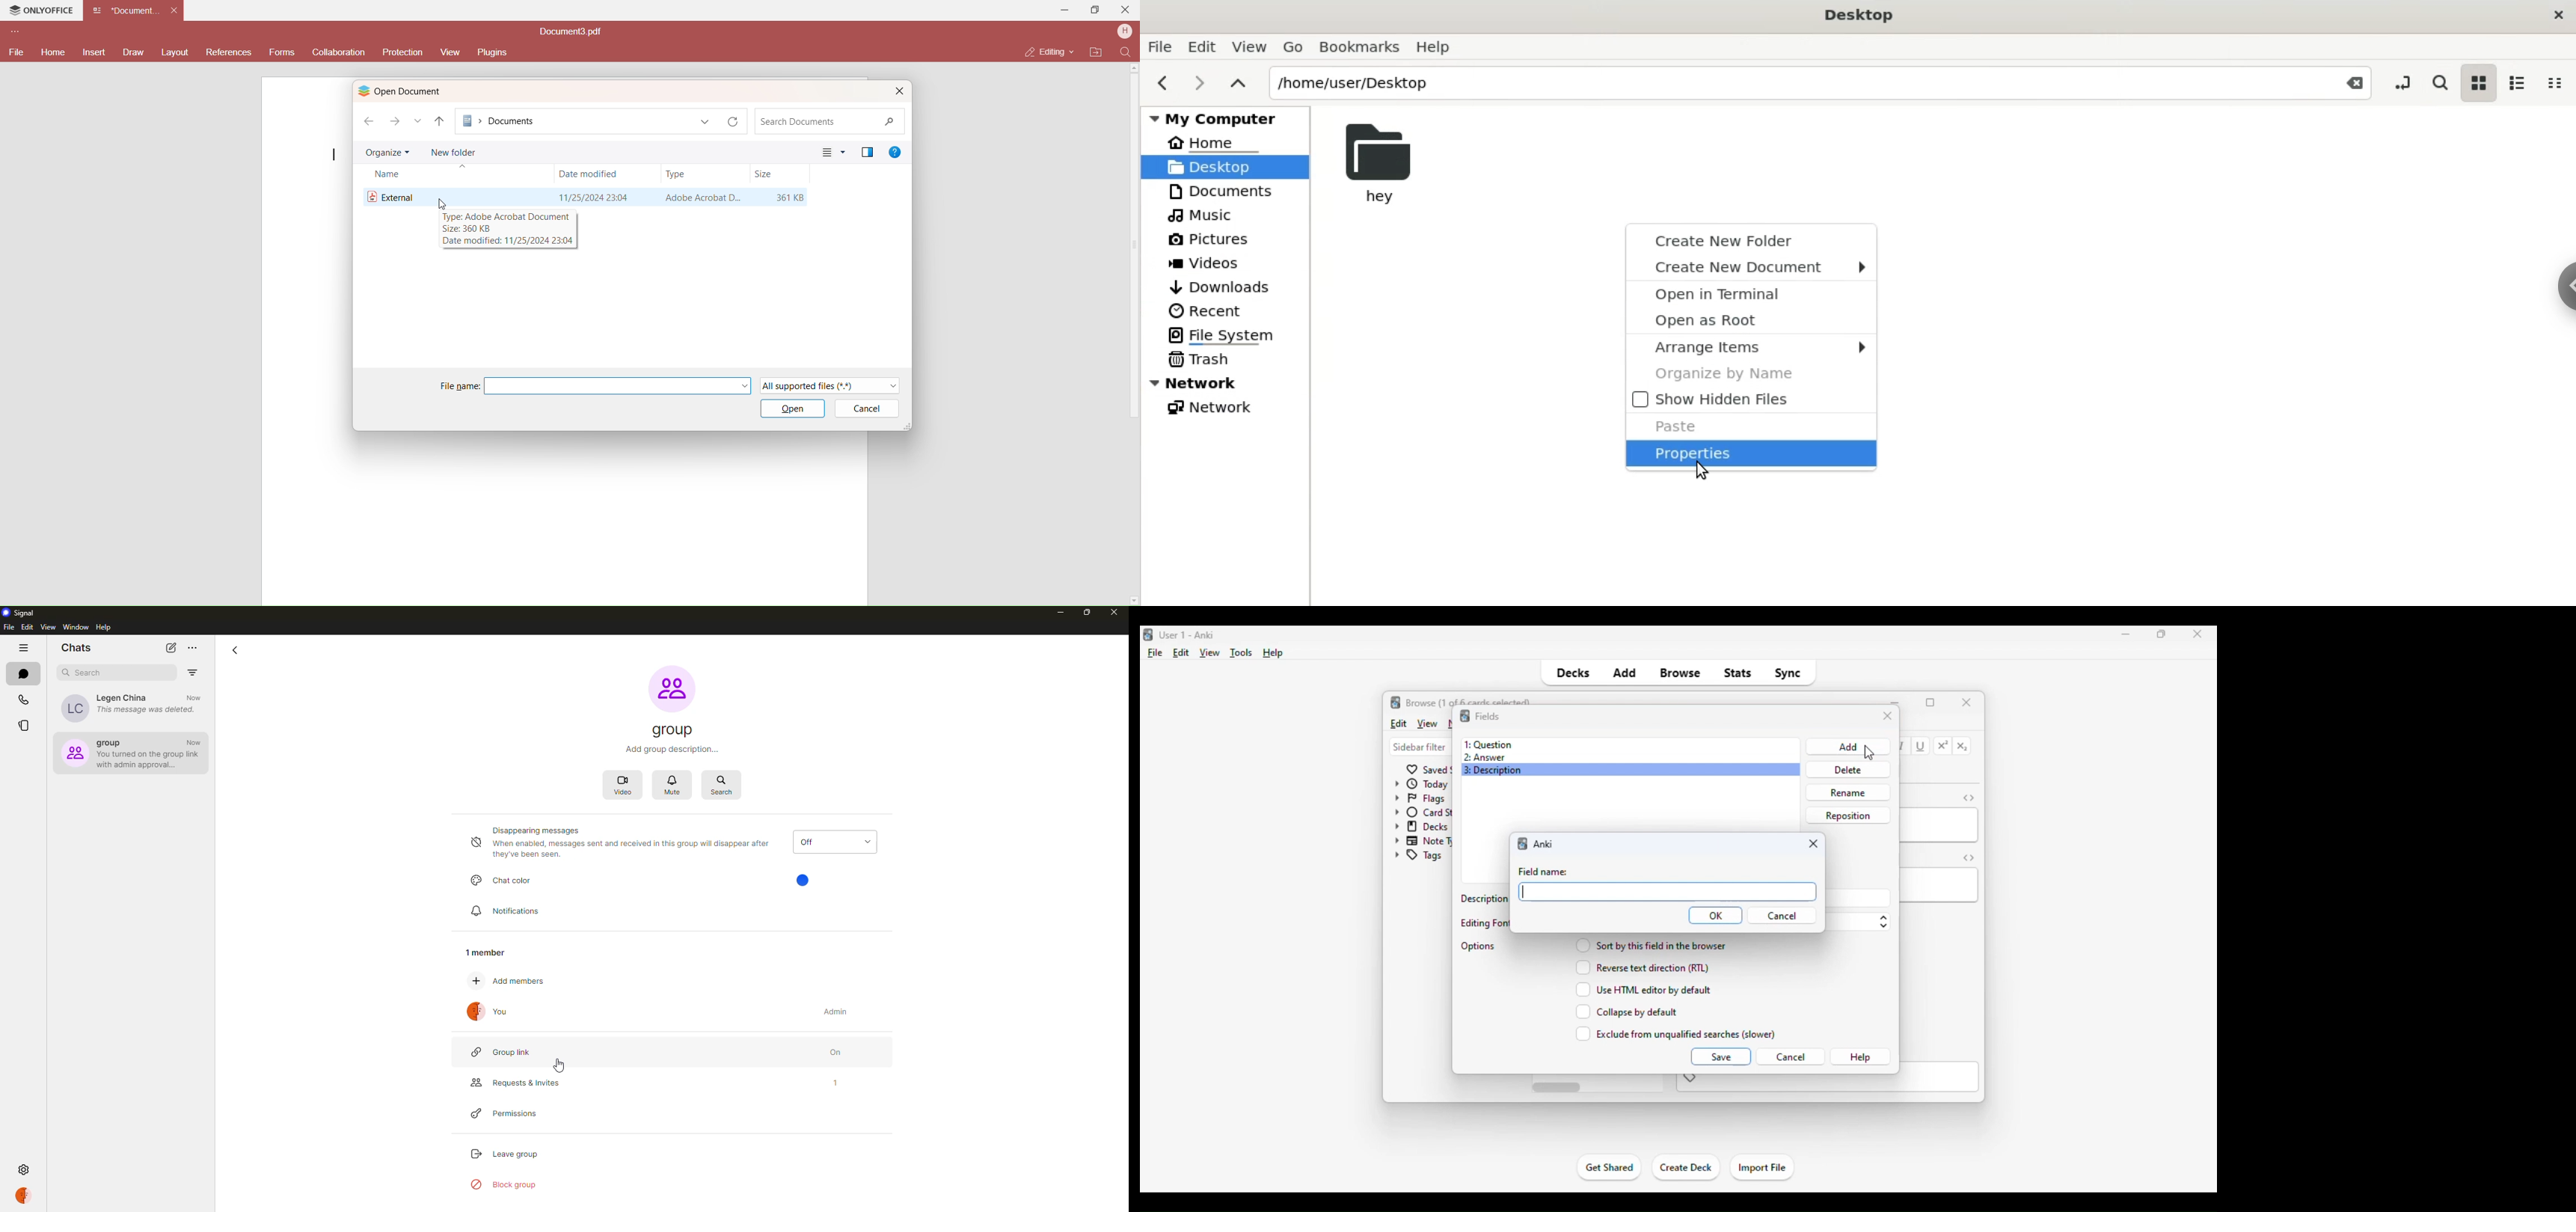 The height and width of the screenshot is (1232, 2576). Describe the element at coordinates (8, 627) in the screenshot. I see `file` at that location.